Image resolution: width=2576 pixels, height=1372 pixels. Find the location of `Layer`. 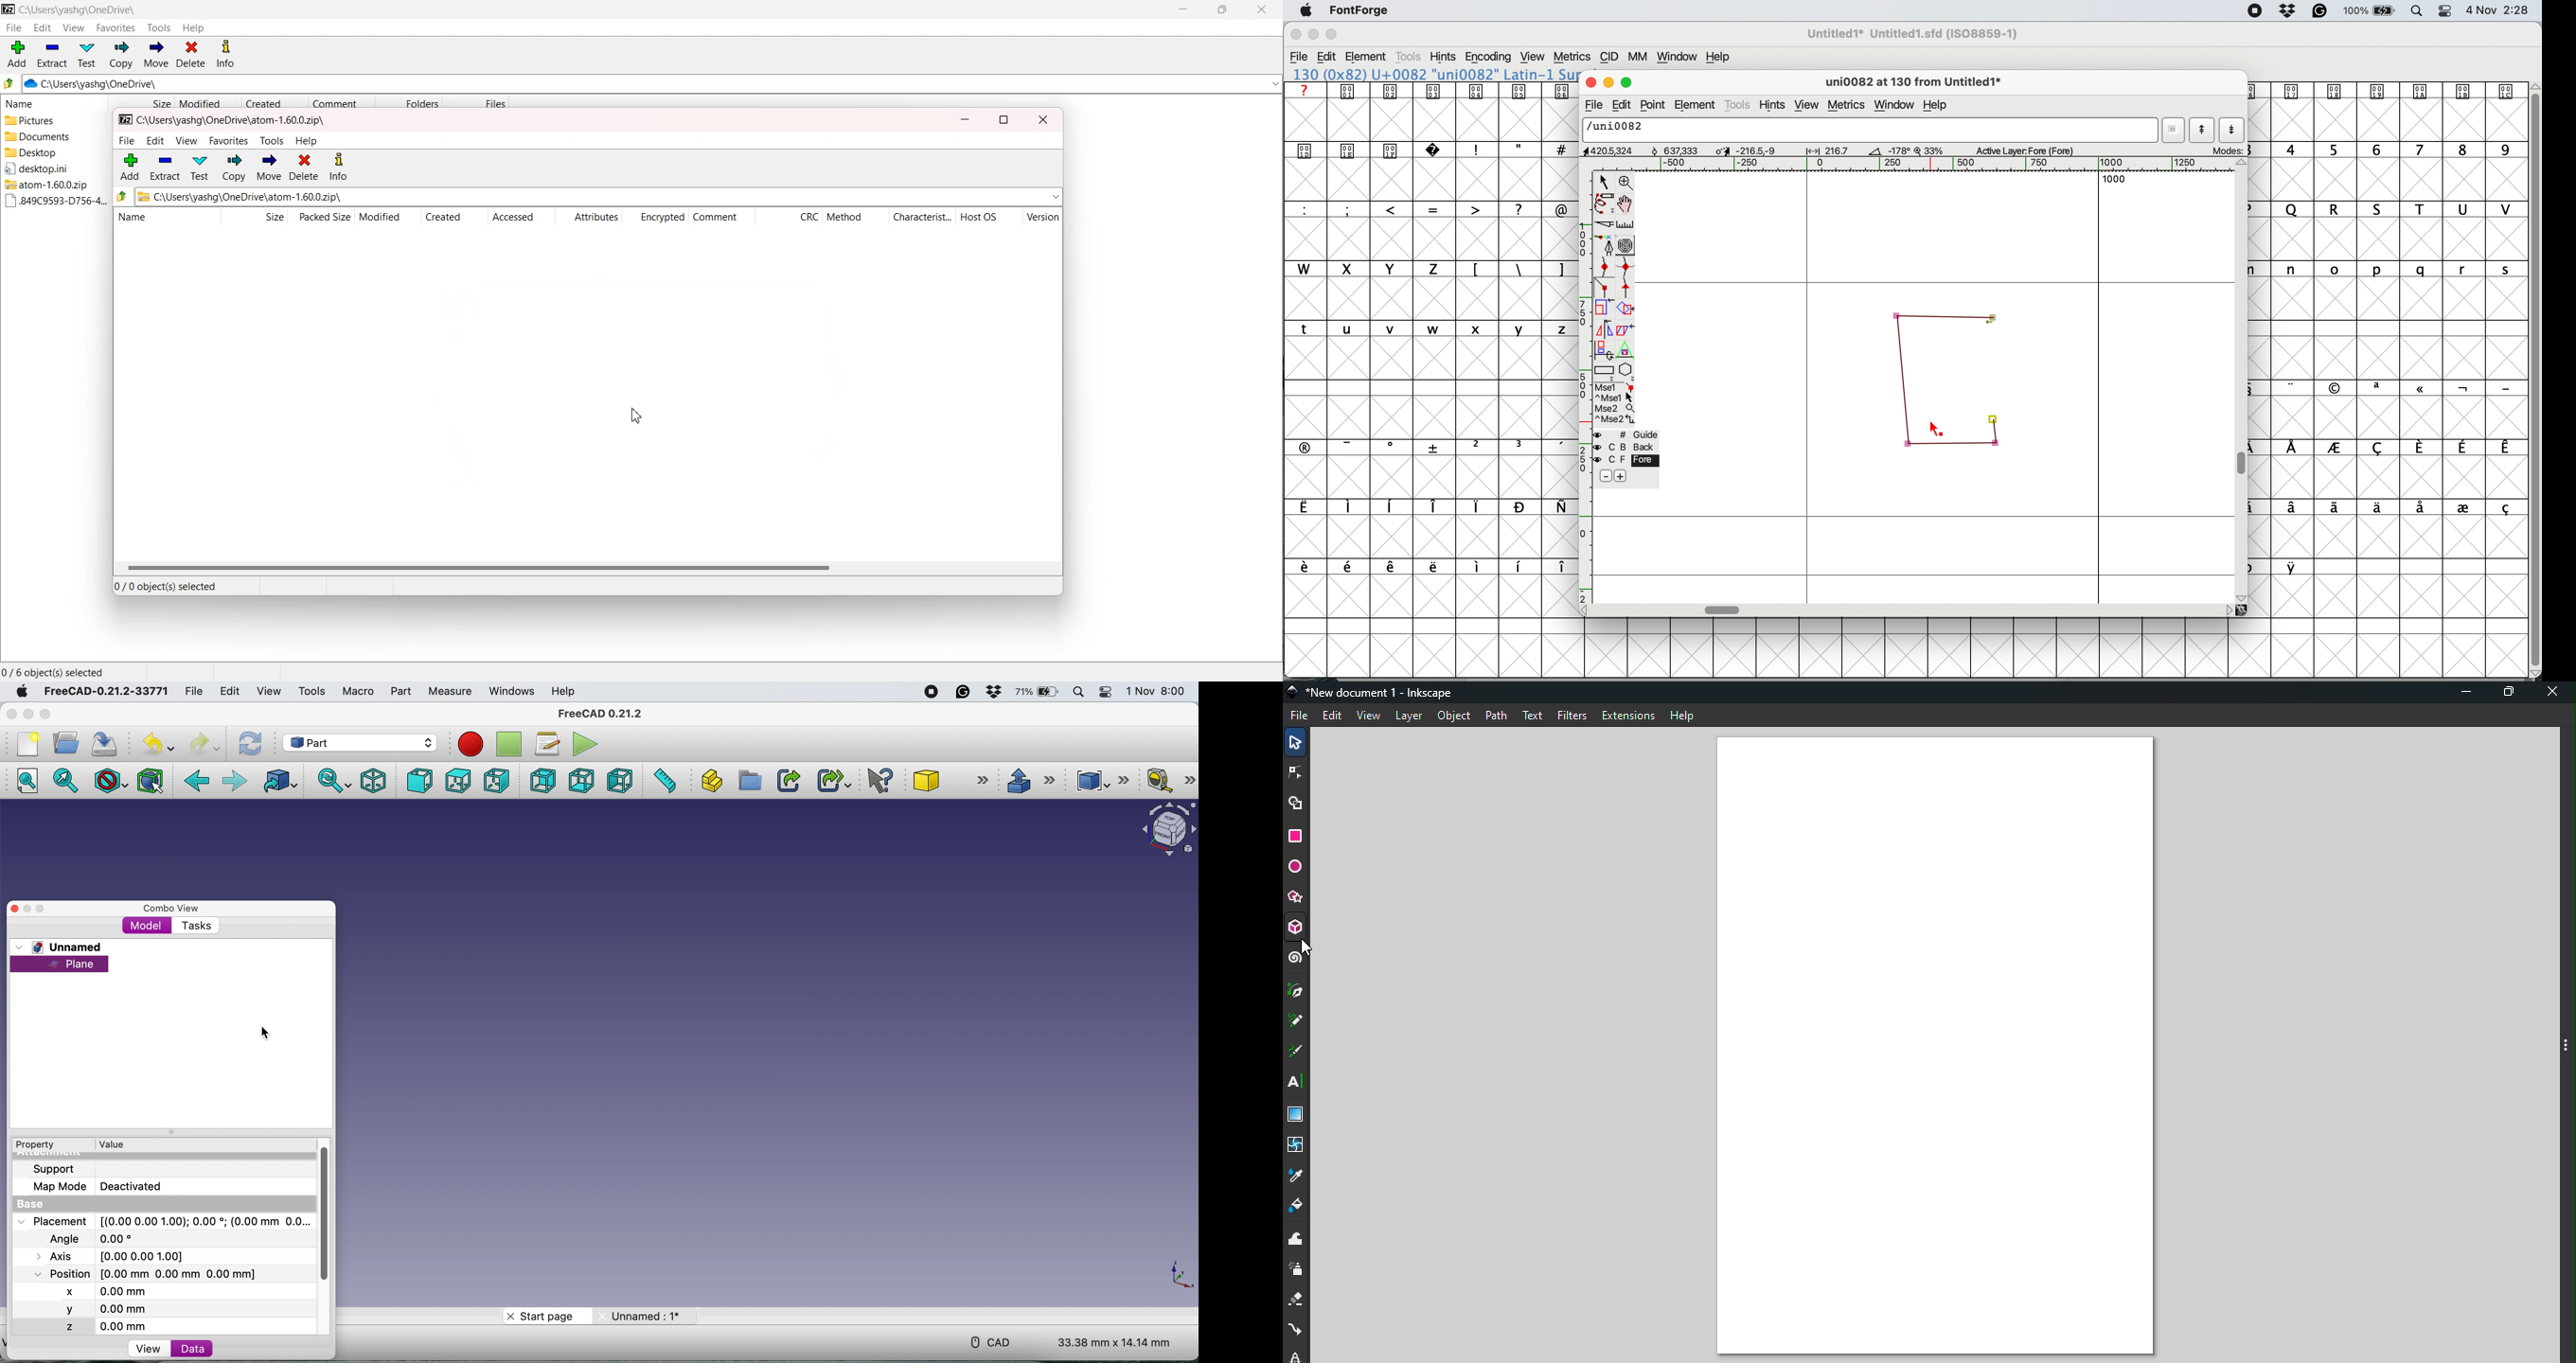

Layer is located at coordinates (1409, 717).